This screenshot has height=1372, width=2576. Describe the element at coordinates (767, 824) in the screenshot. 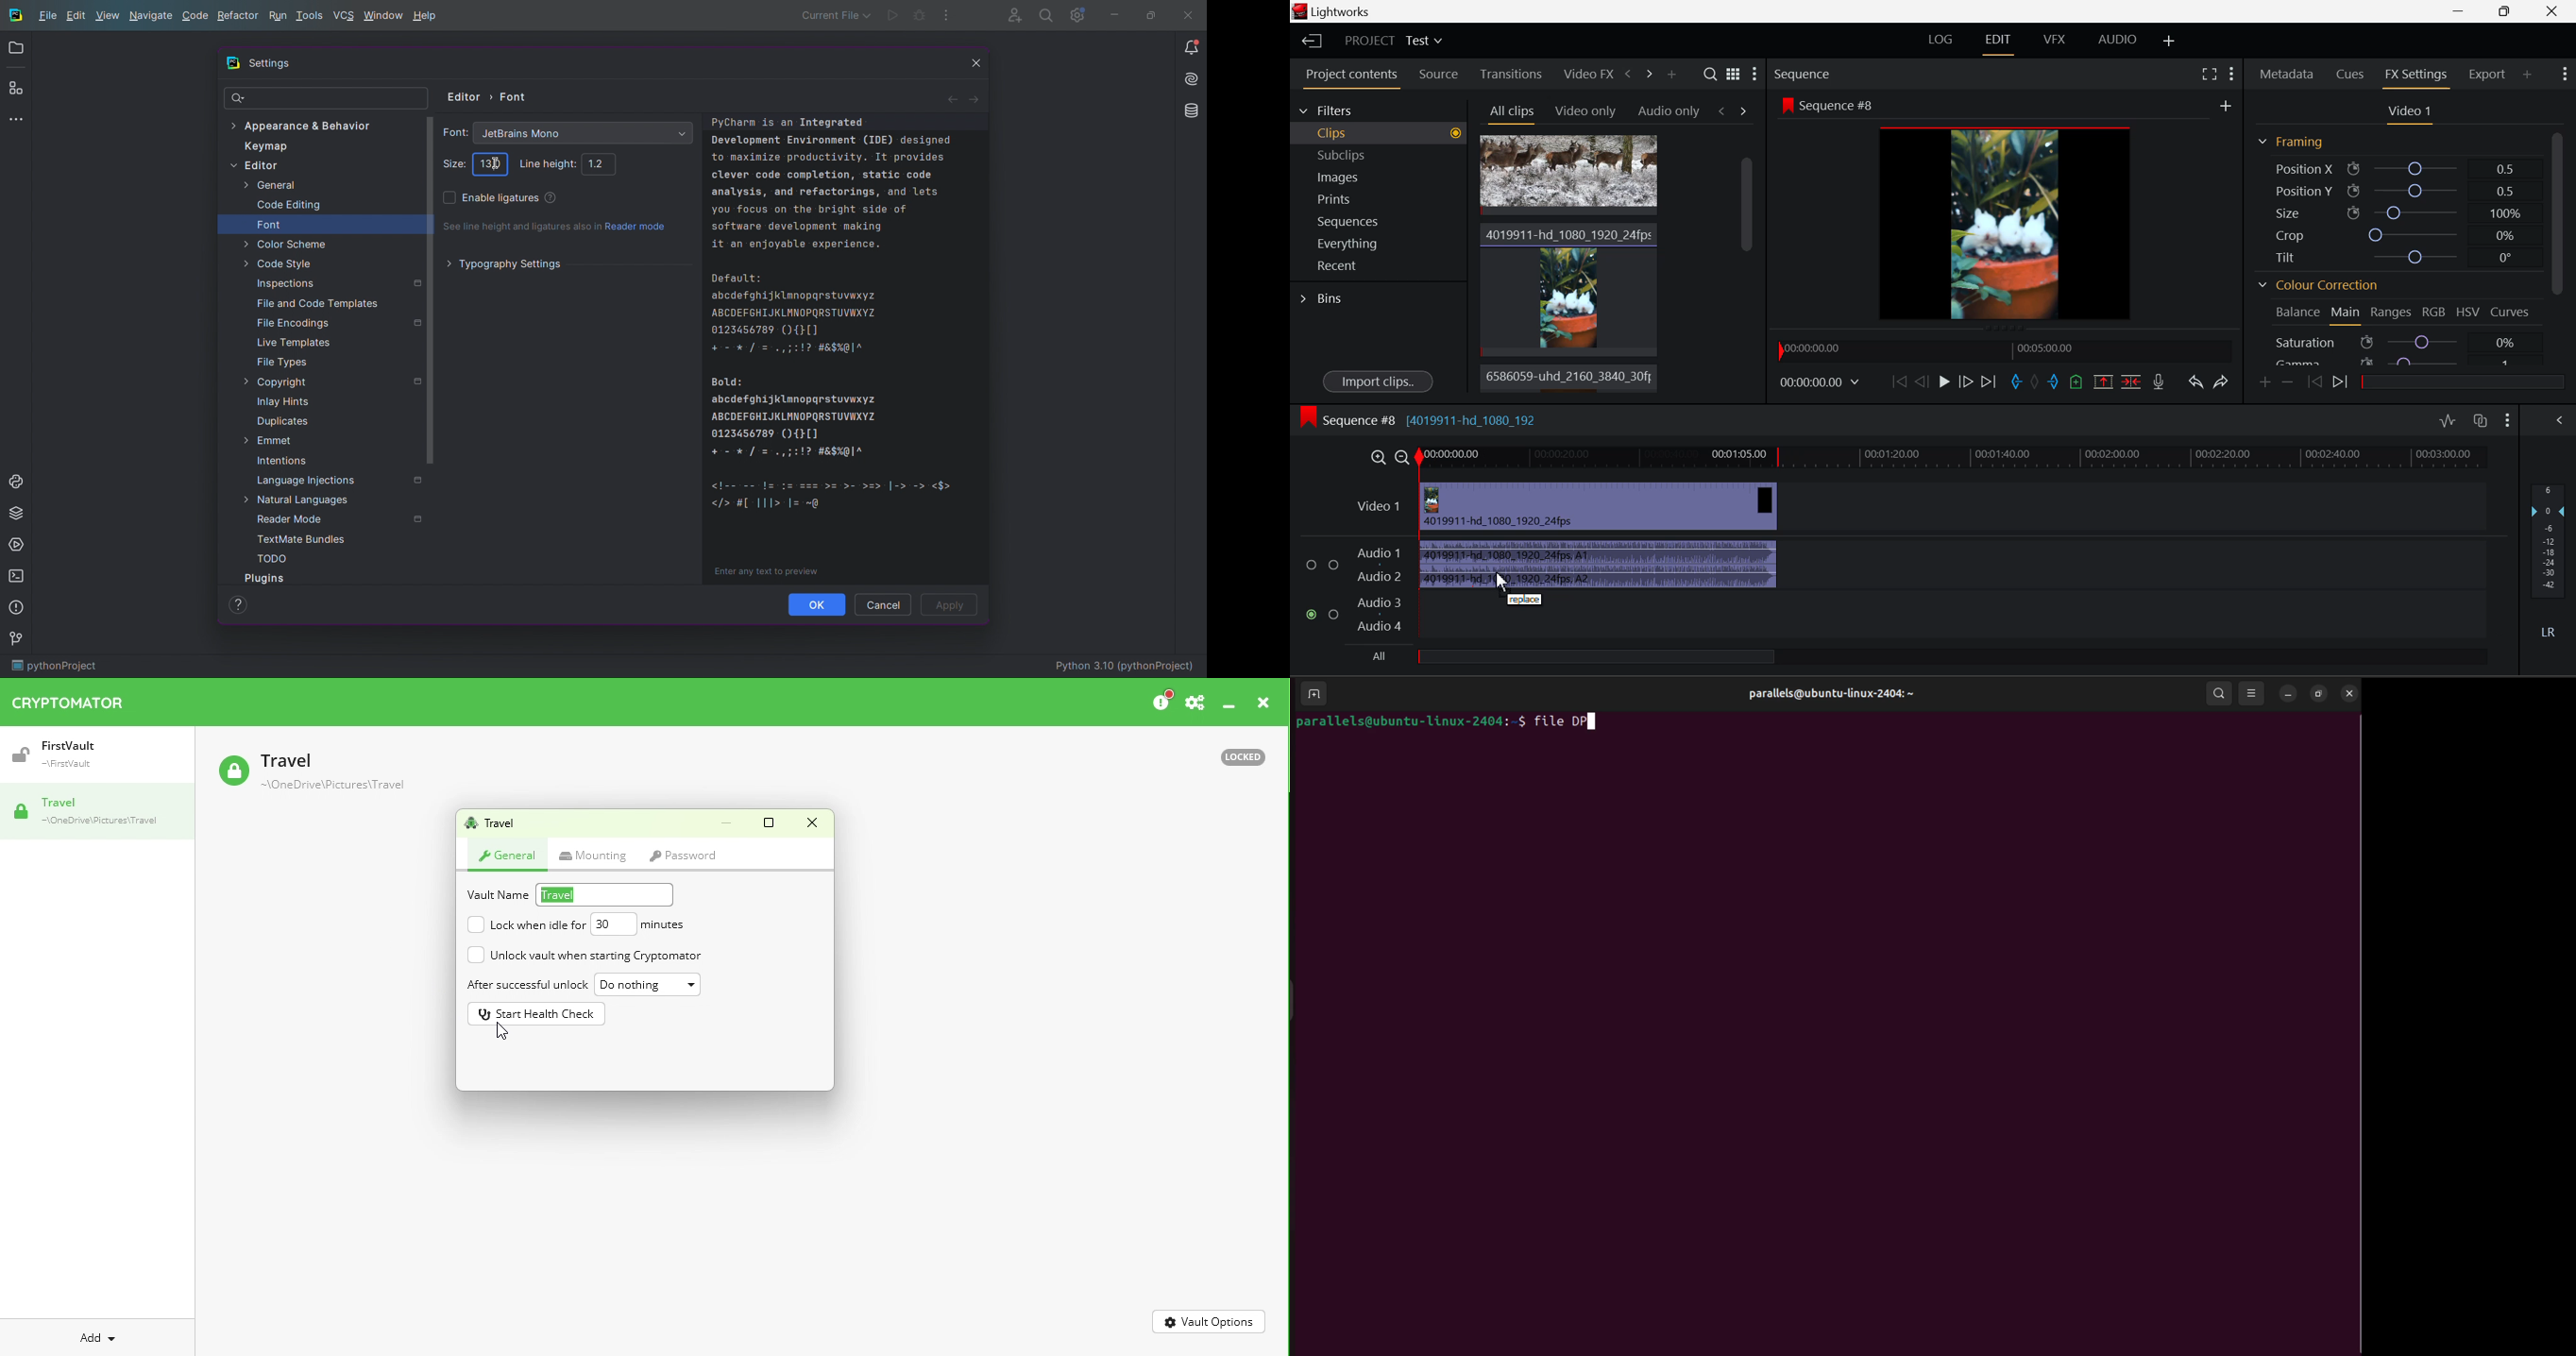

I see `Maximize` at that location.